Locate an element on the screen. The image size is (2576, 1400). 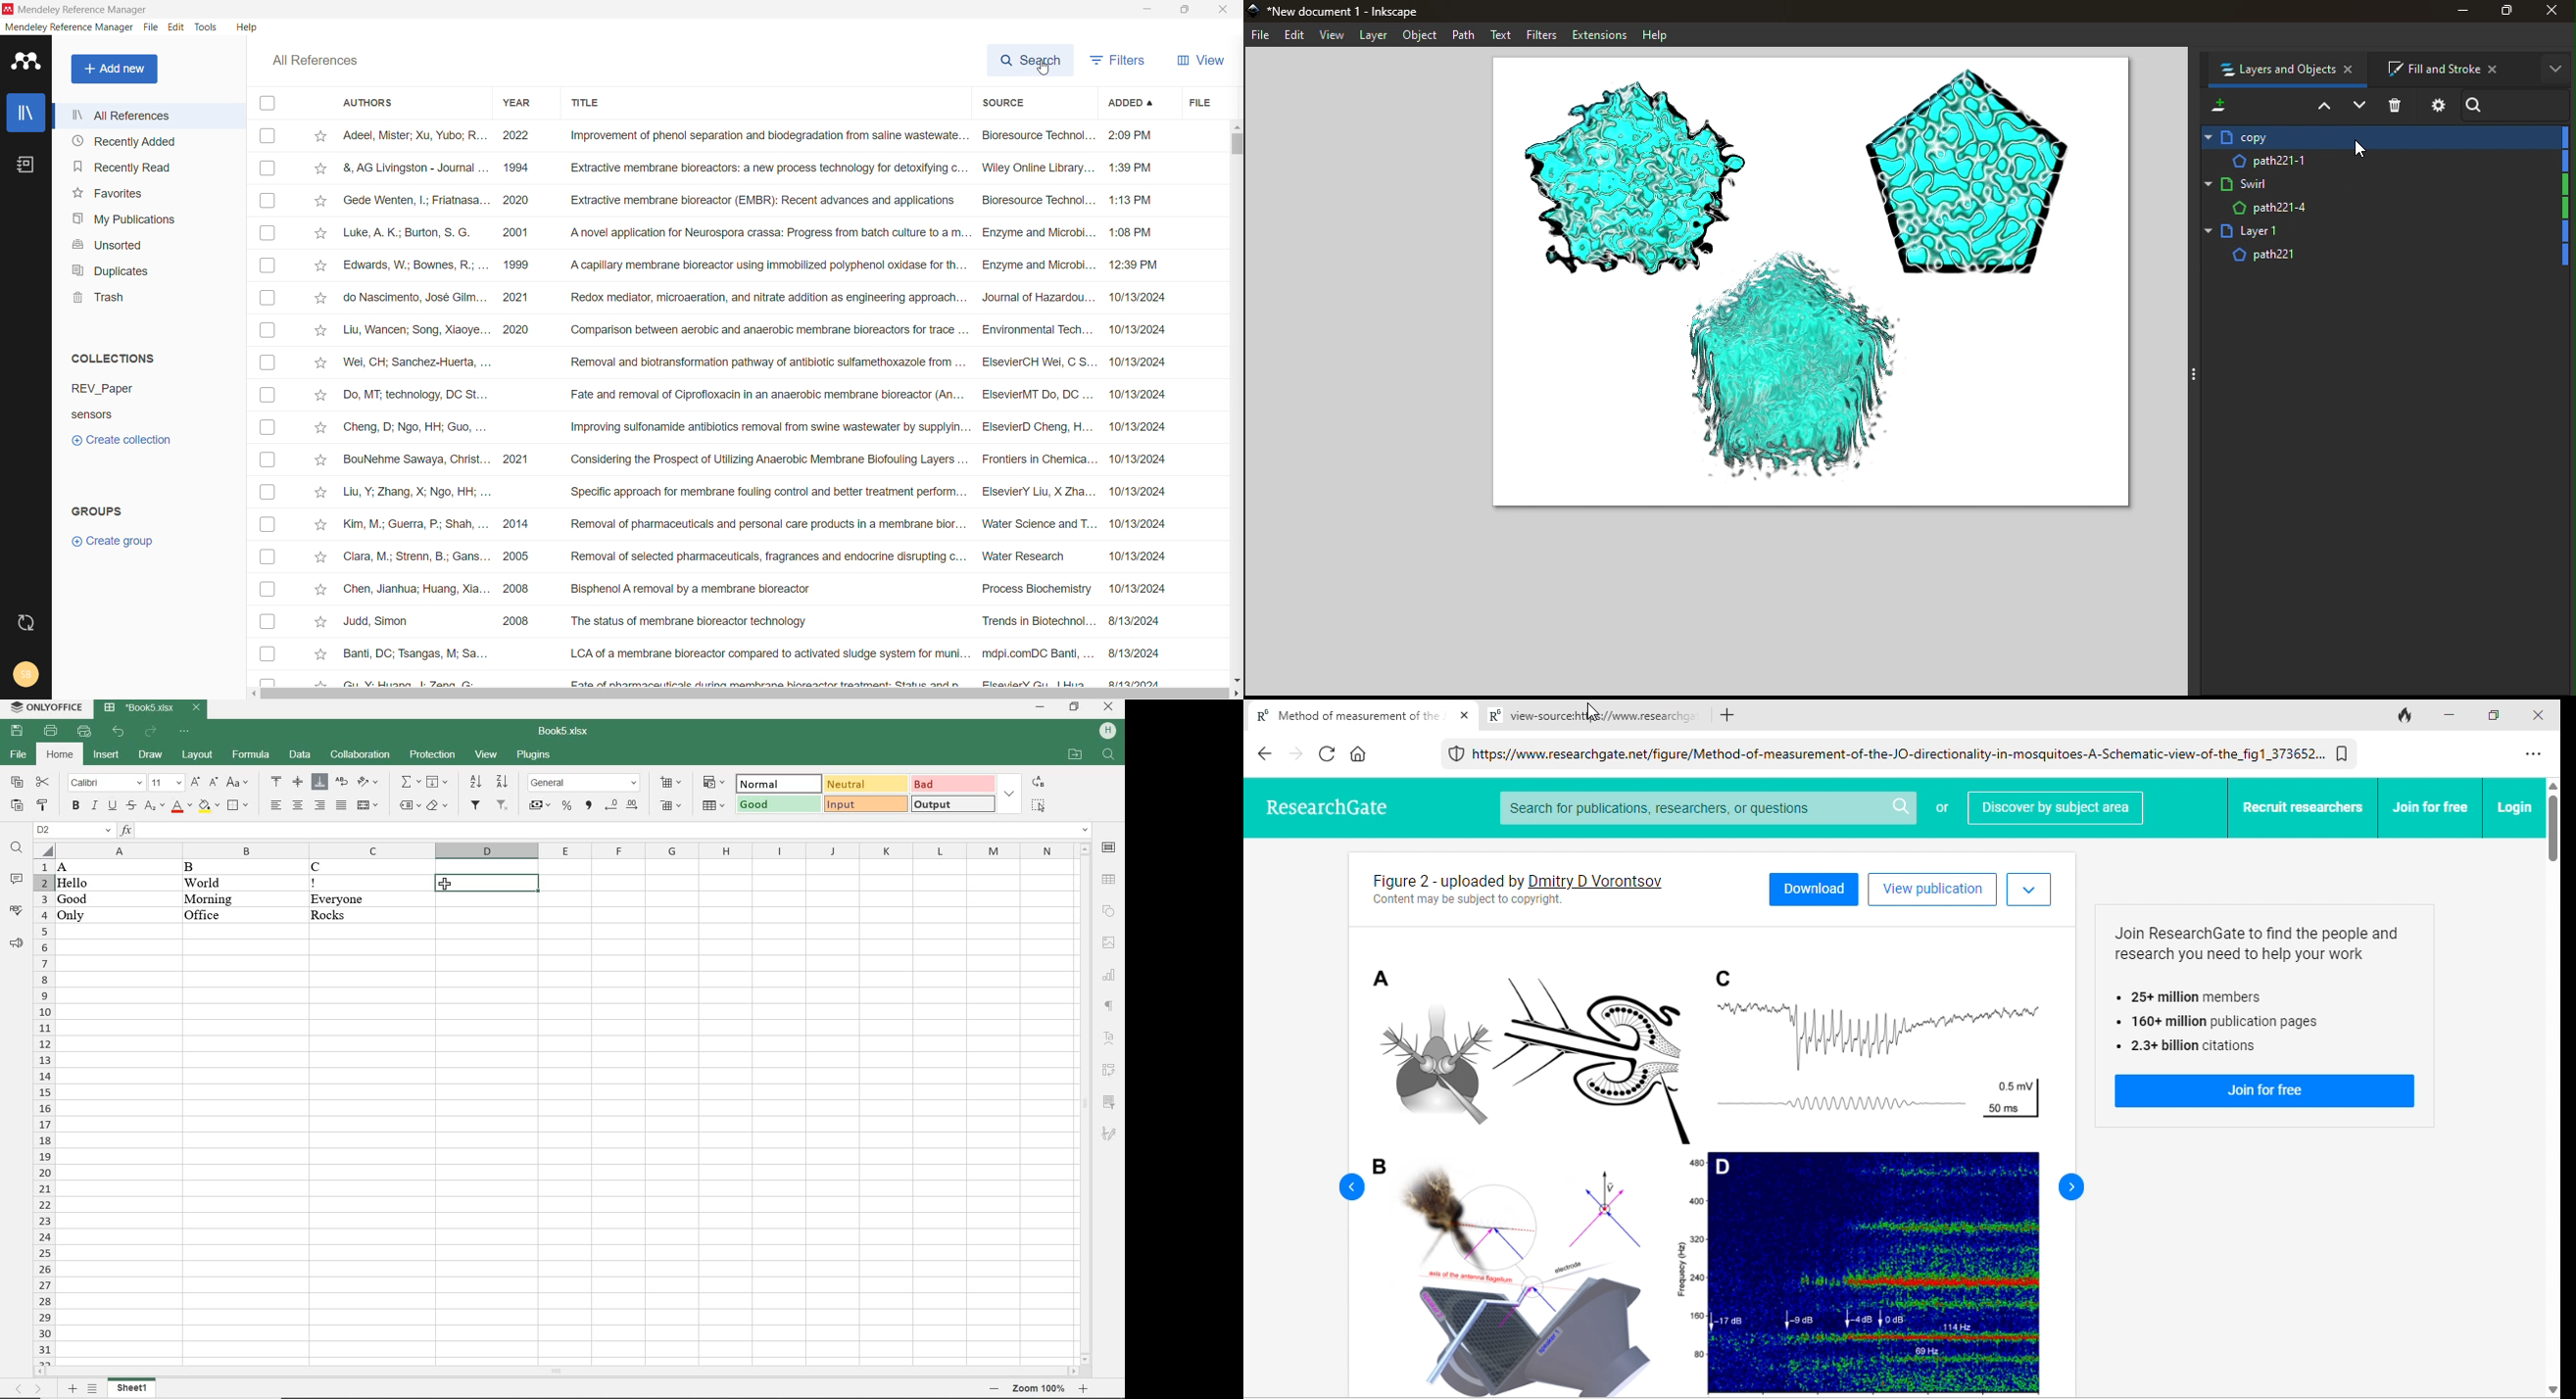
fill color is located at coordinates (210, 807).